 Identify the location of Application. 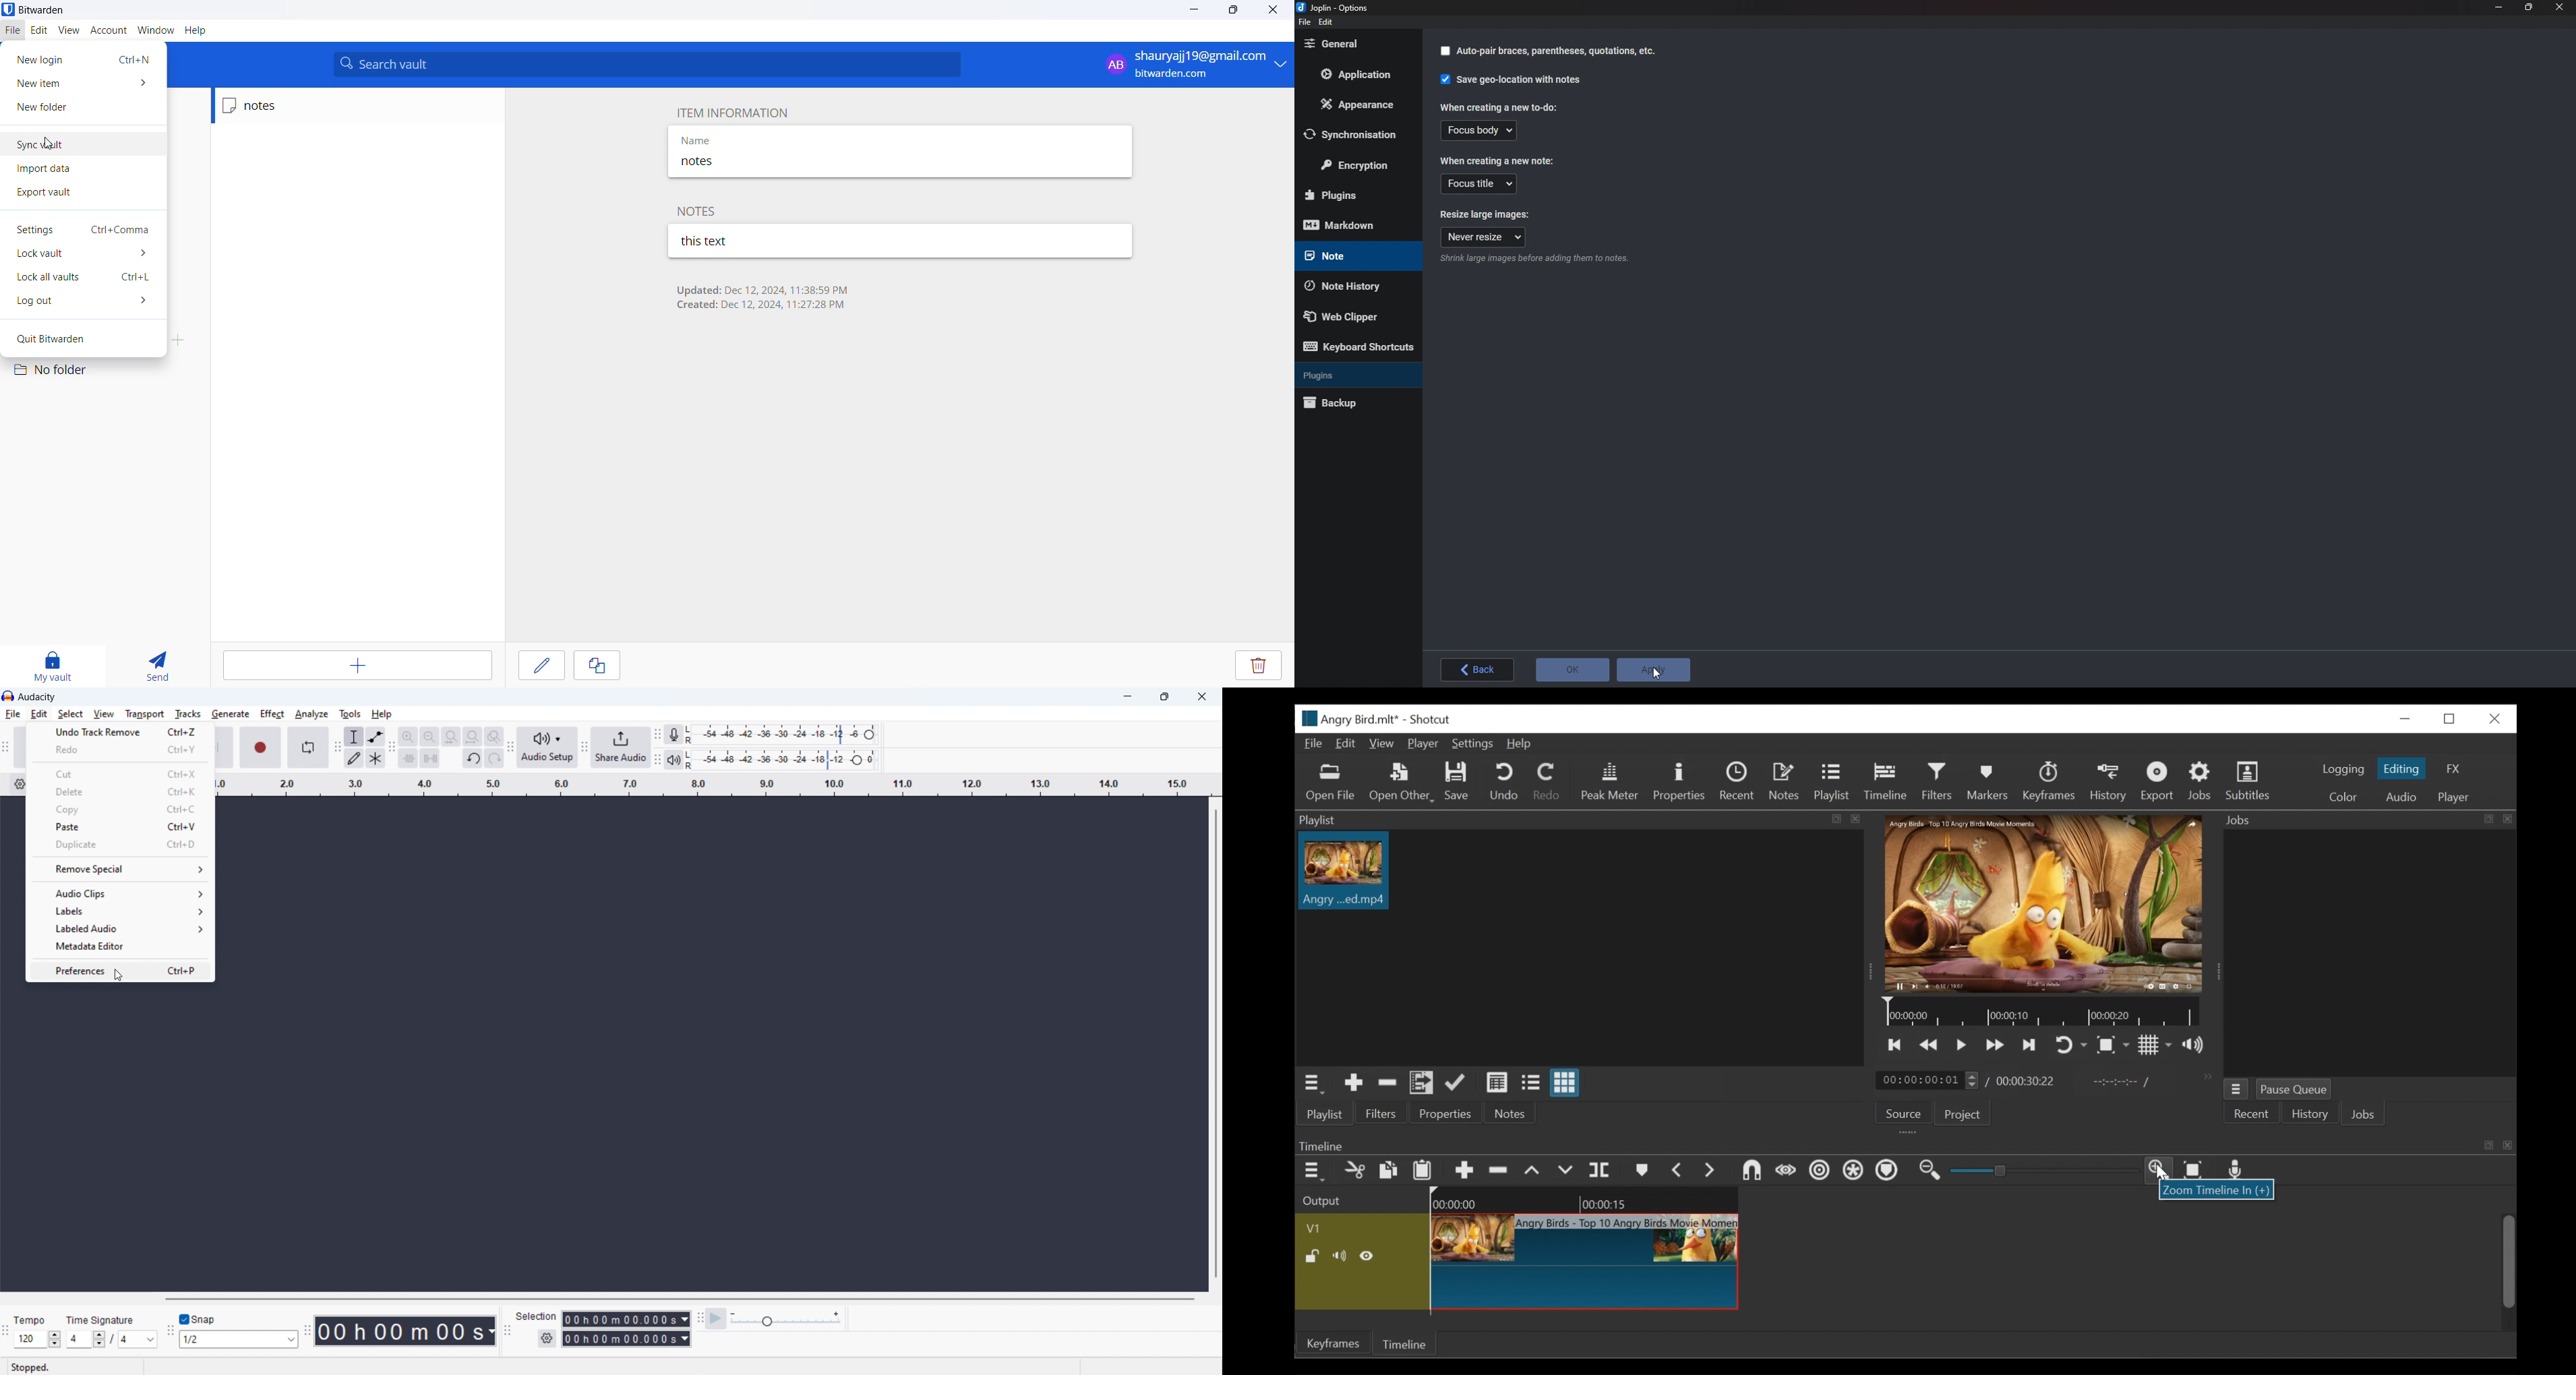
(1360, 76).